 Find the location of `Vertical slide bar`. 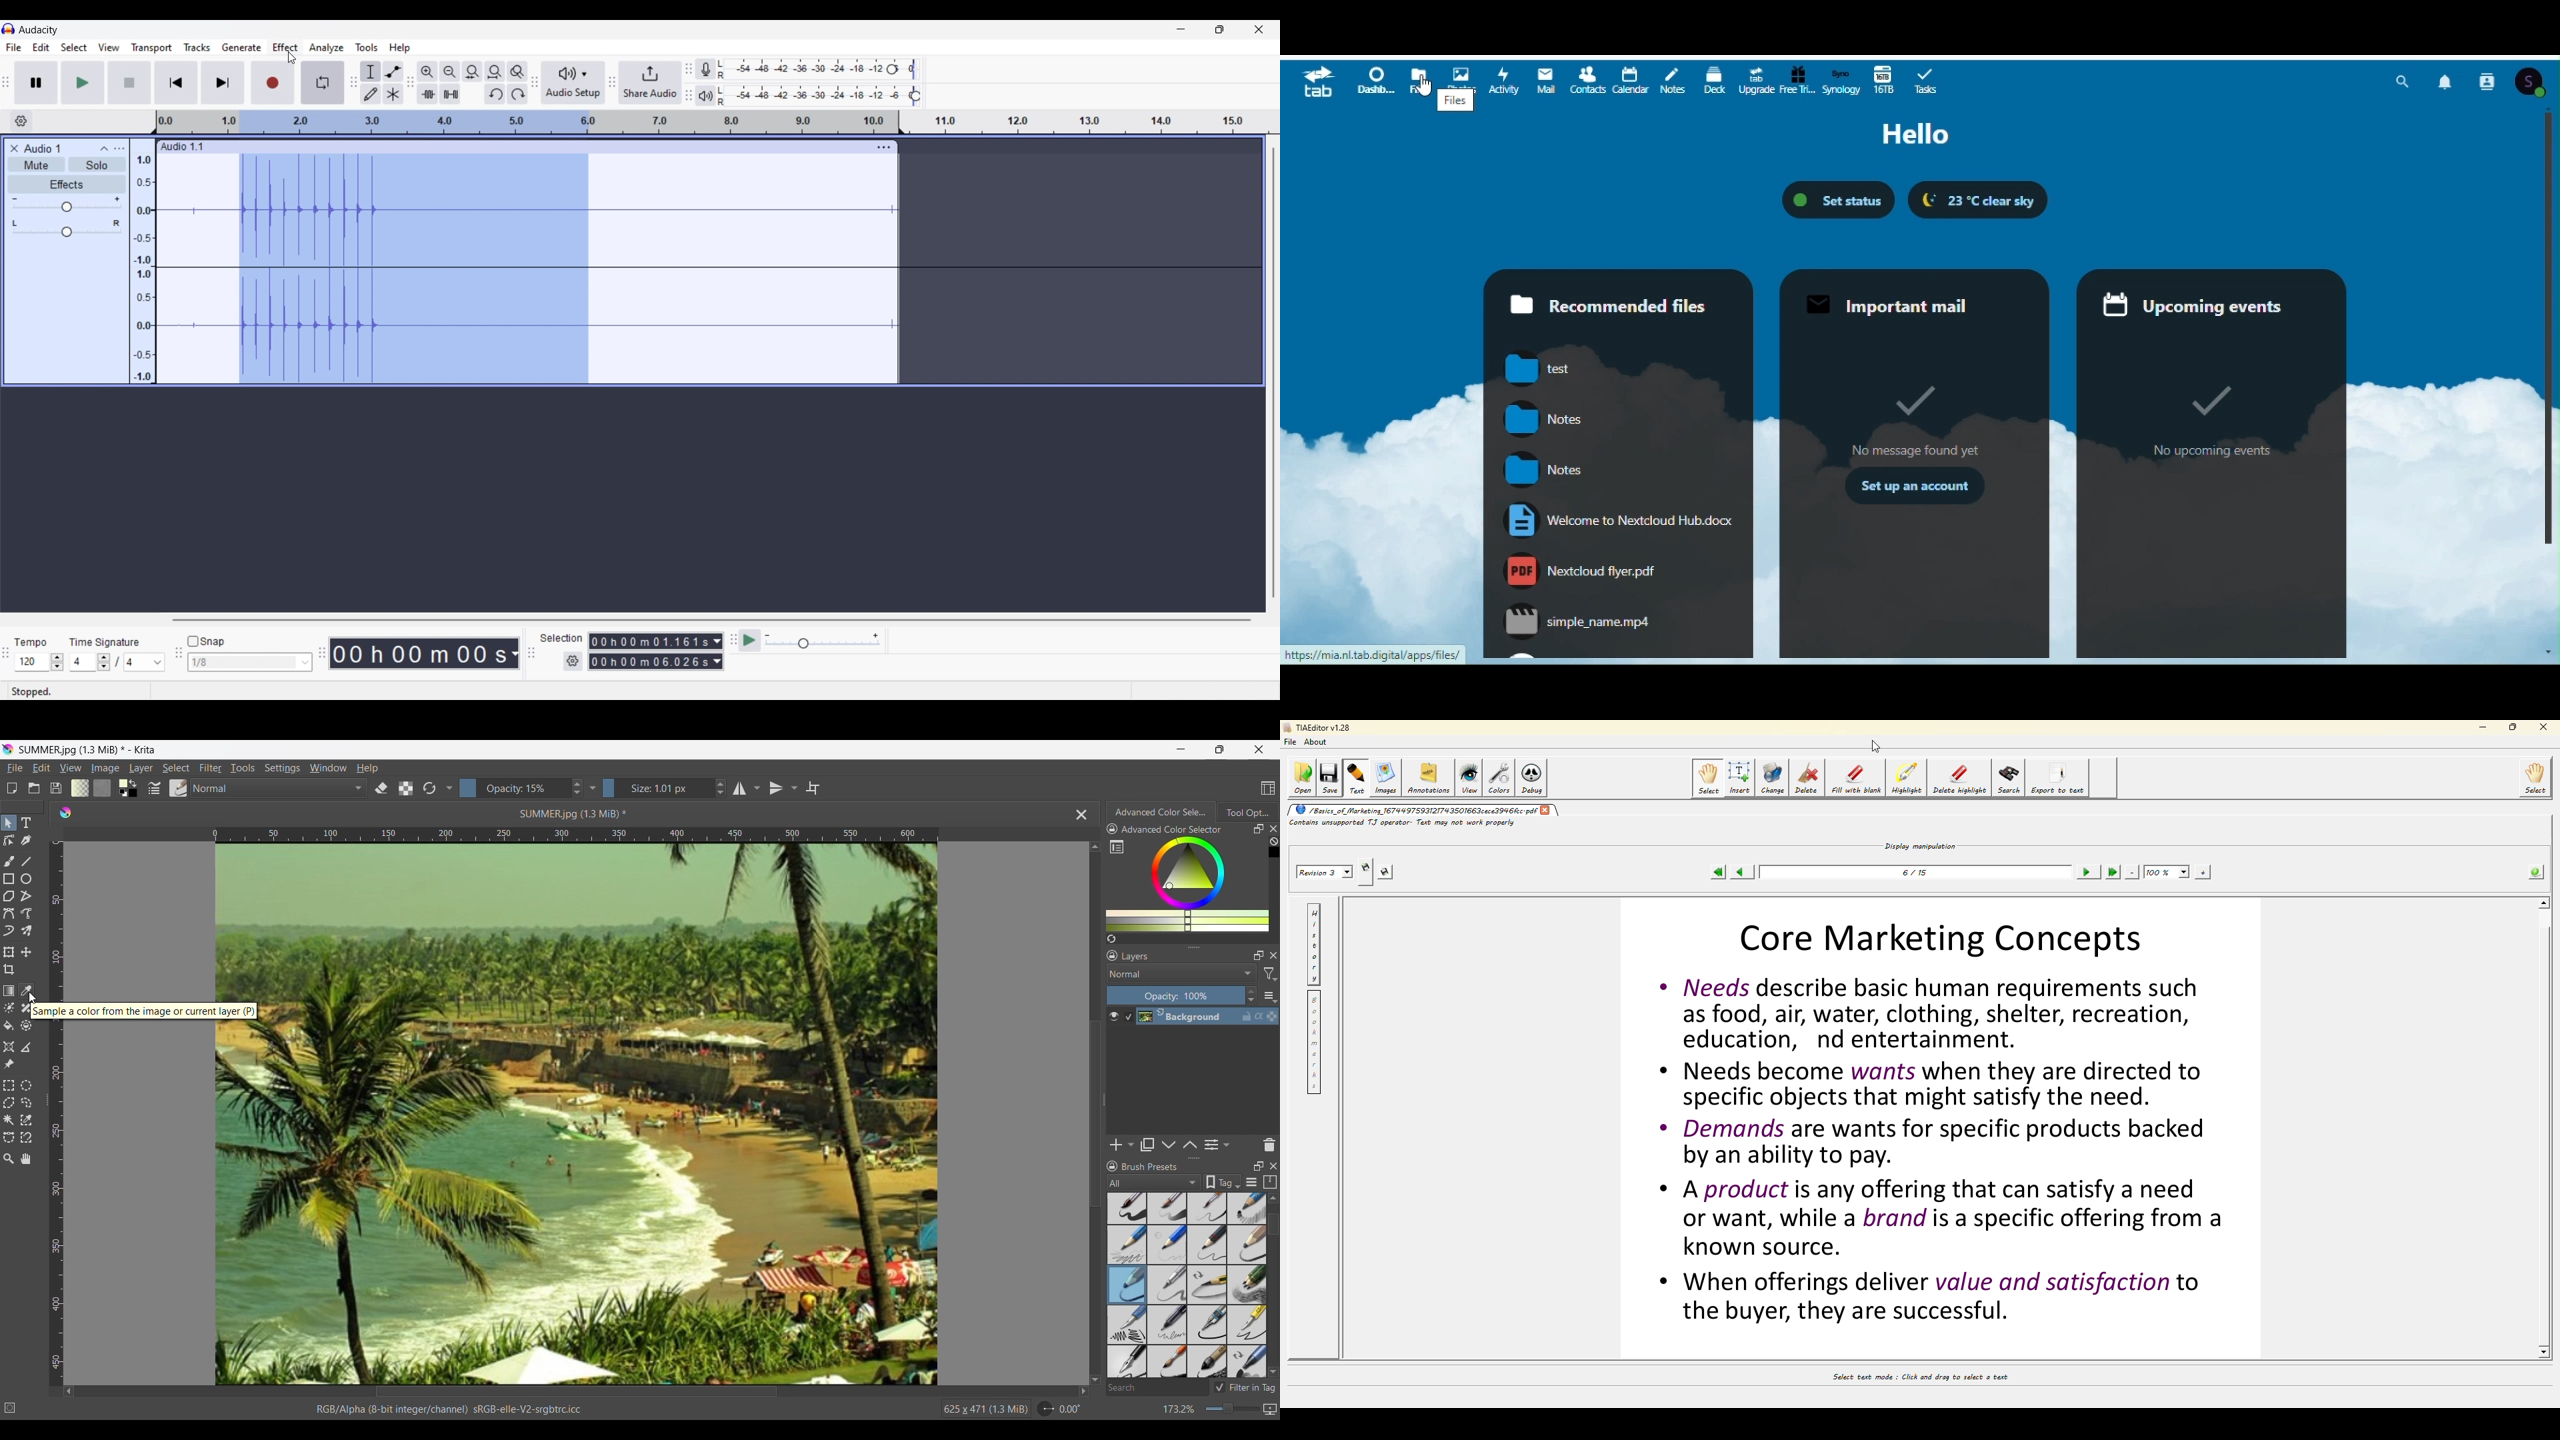

Vertical slide bar is located at coordinates (1095, 1114).